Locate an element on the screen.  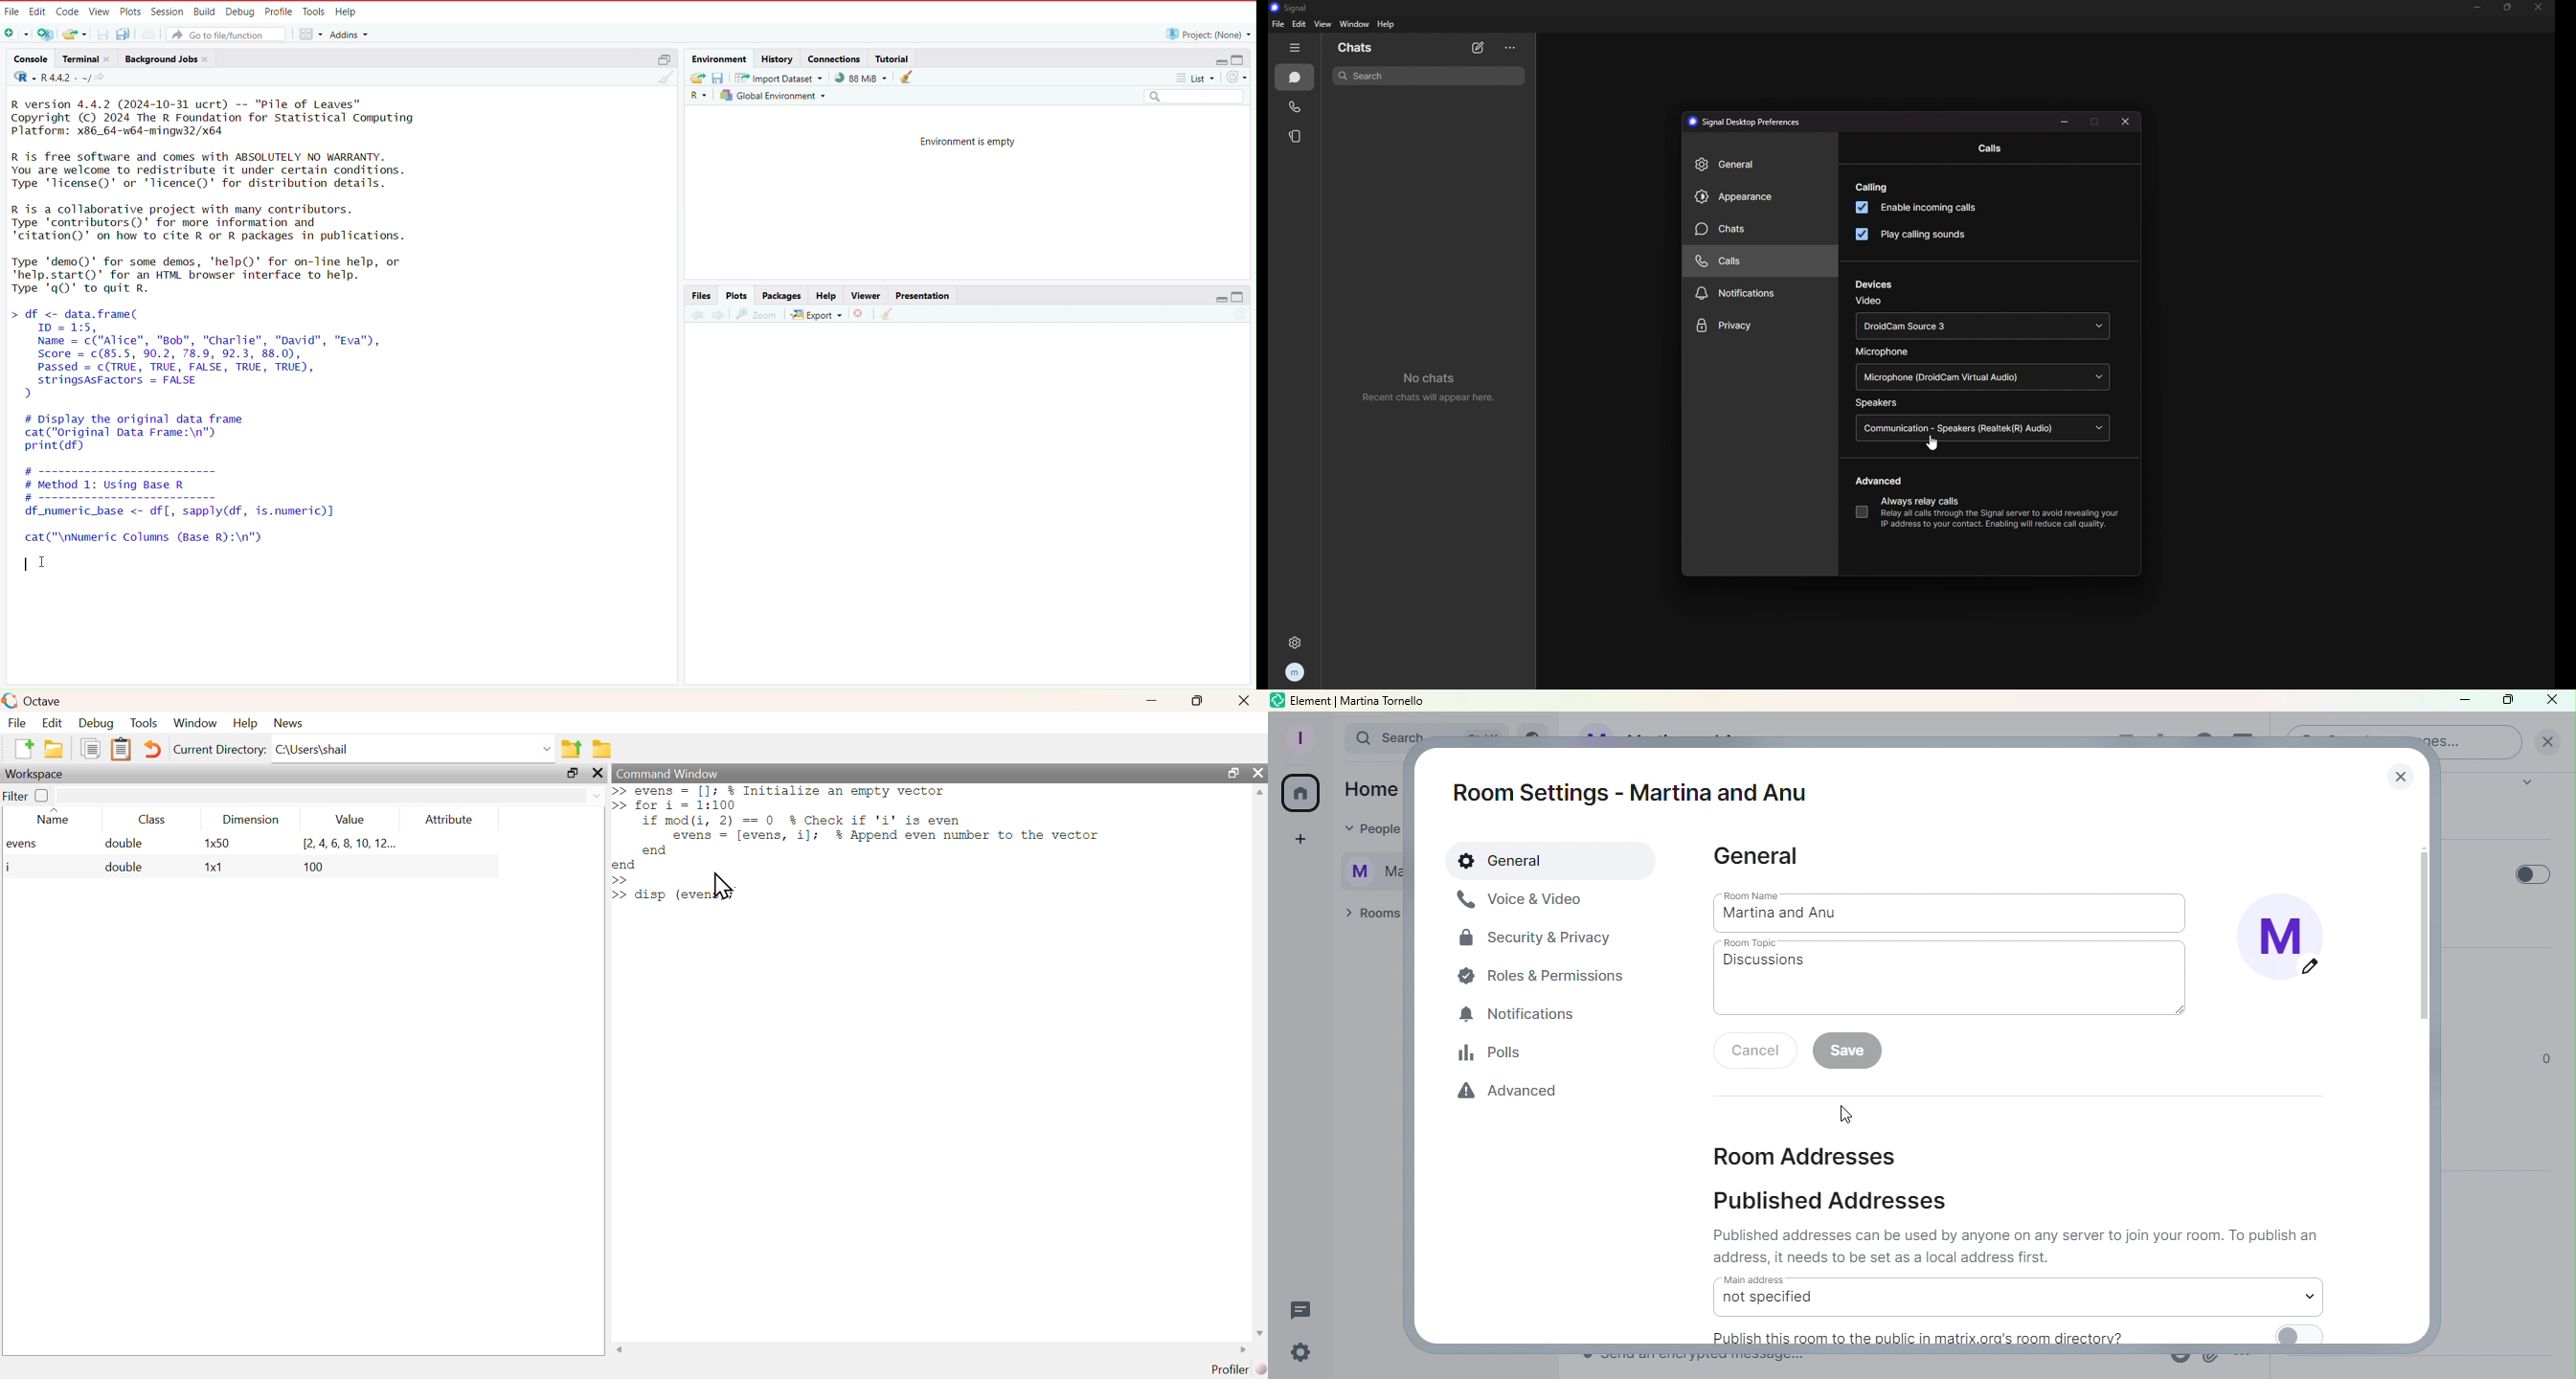
play calling sounds is located at coordinates (1914, 235).